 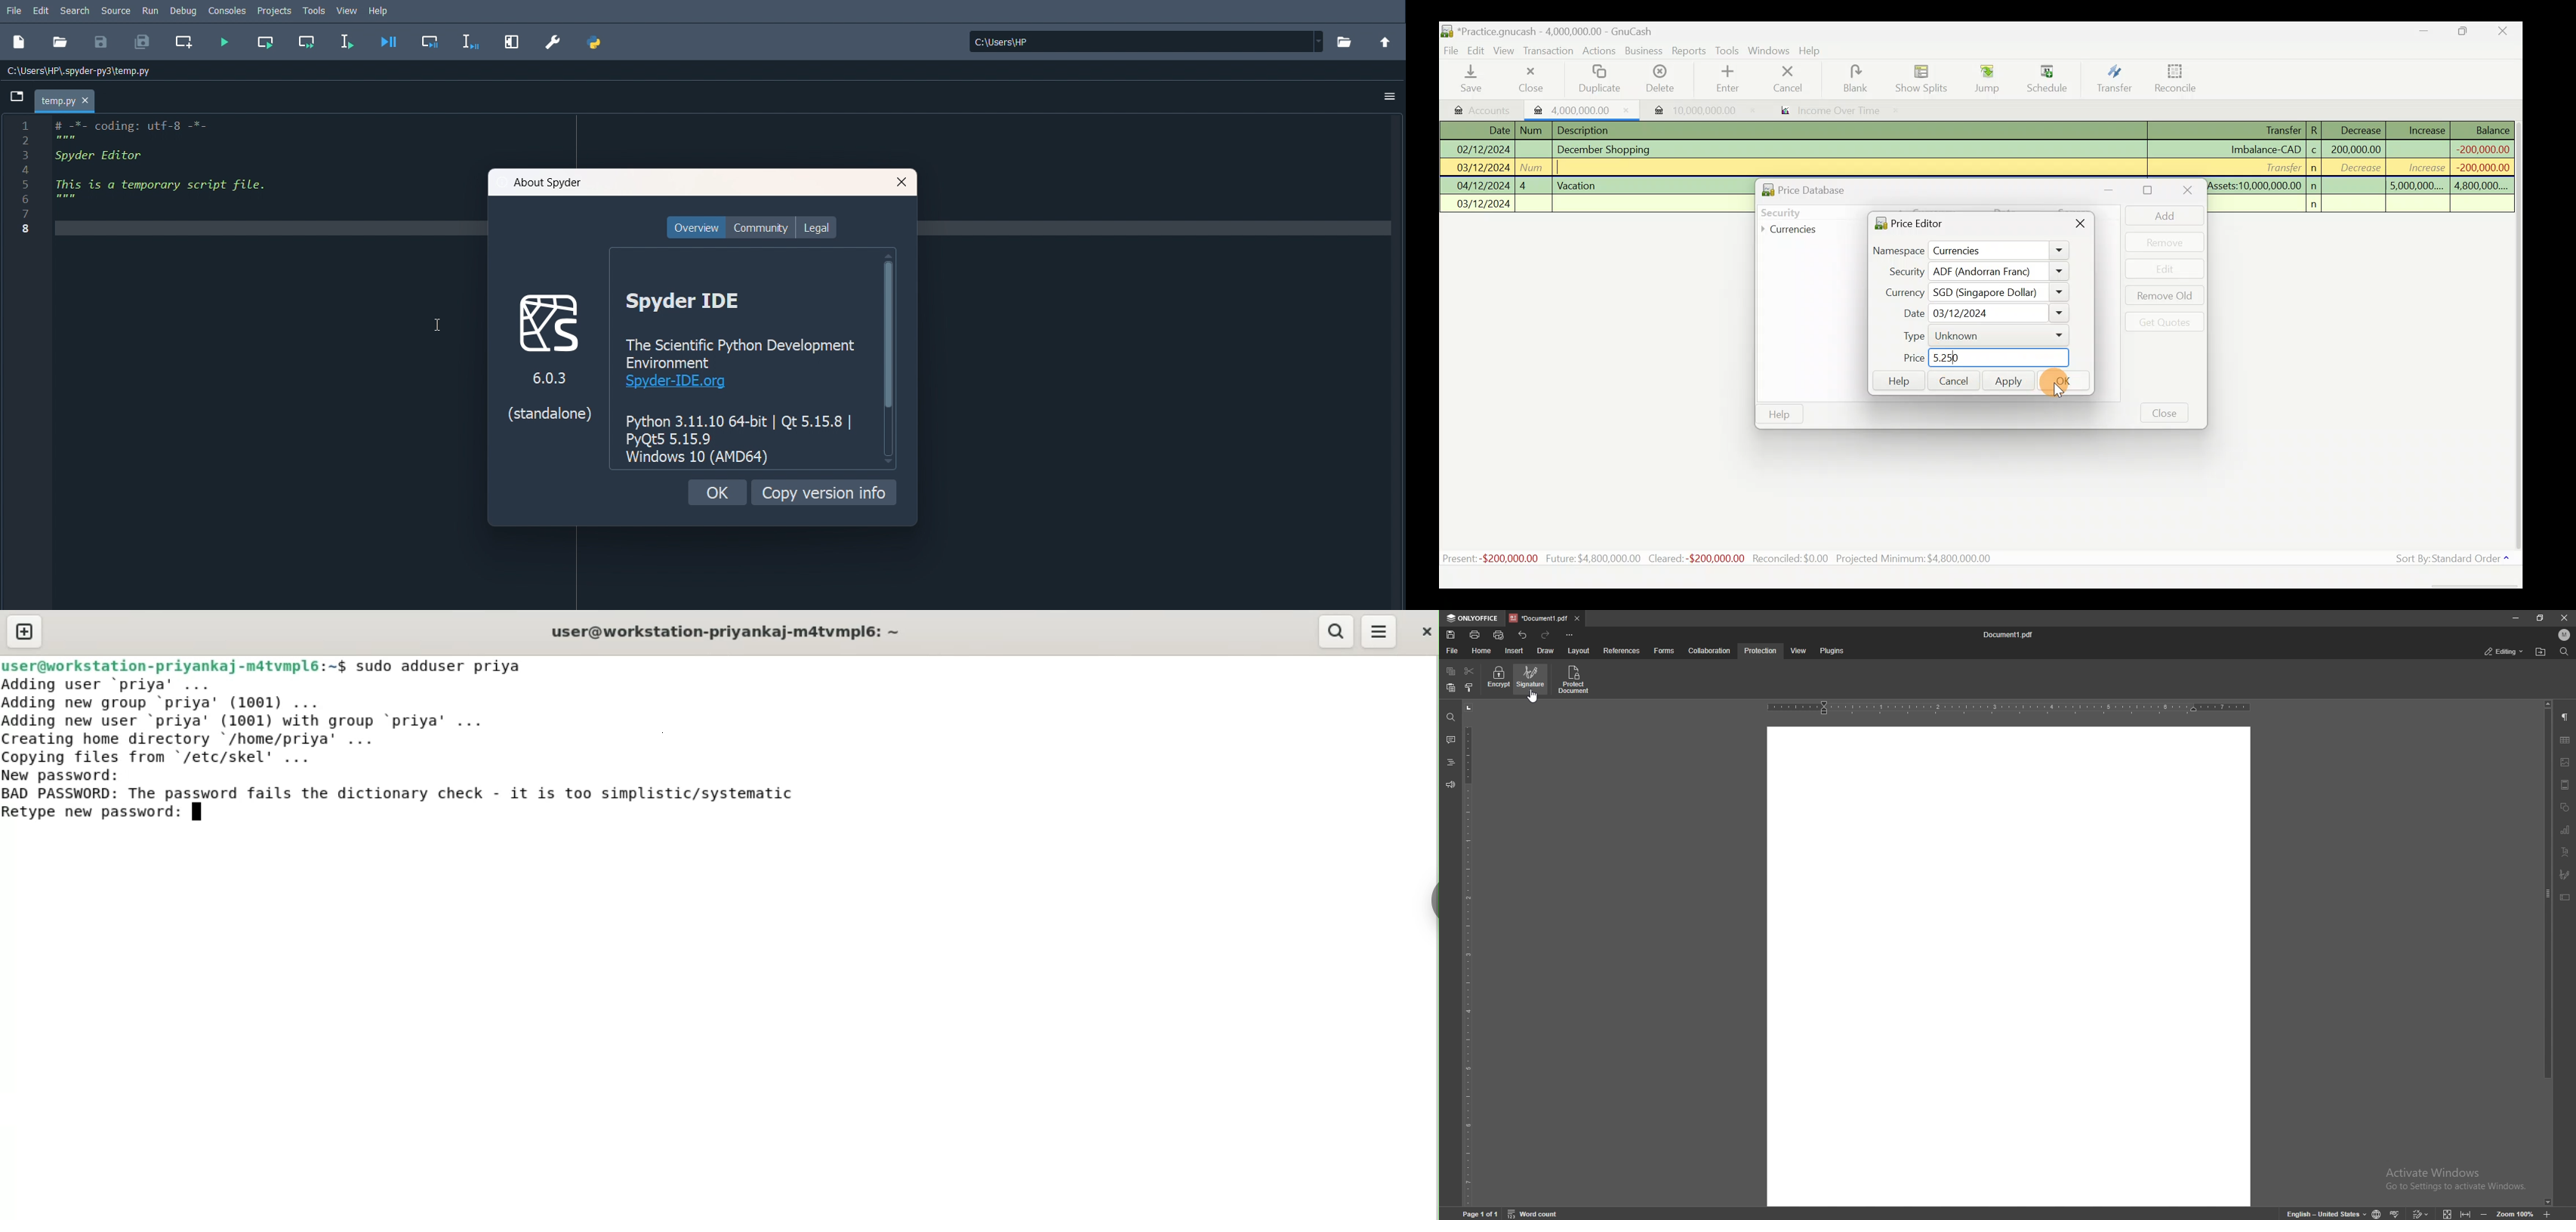 I want to click on Spyder IDE

The Scientific Python Development
Environment

Spyder-IDE.org

Python 3.11.10 64-bit | Qt 5.15.8 |
PyQt5 5.15.9

Windows 10 (AMD64), so click(x=742, y=375).